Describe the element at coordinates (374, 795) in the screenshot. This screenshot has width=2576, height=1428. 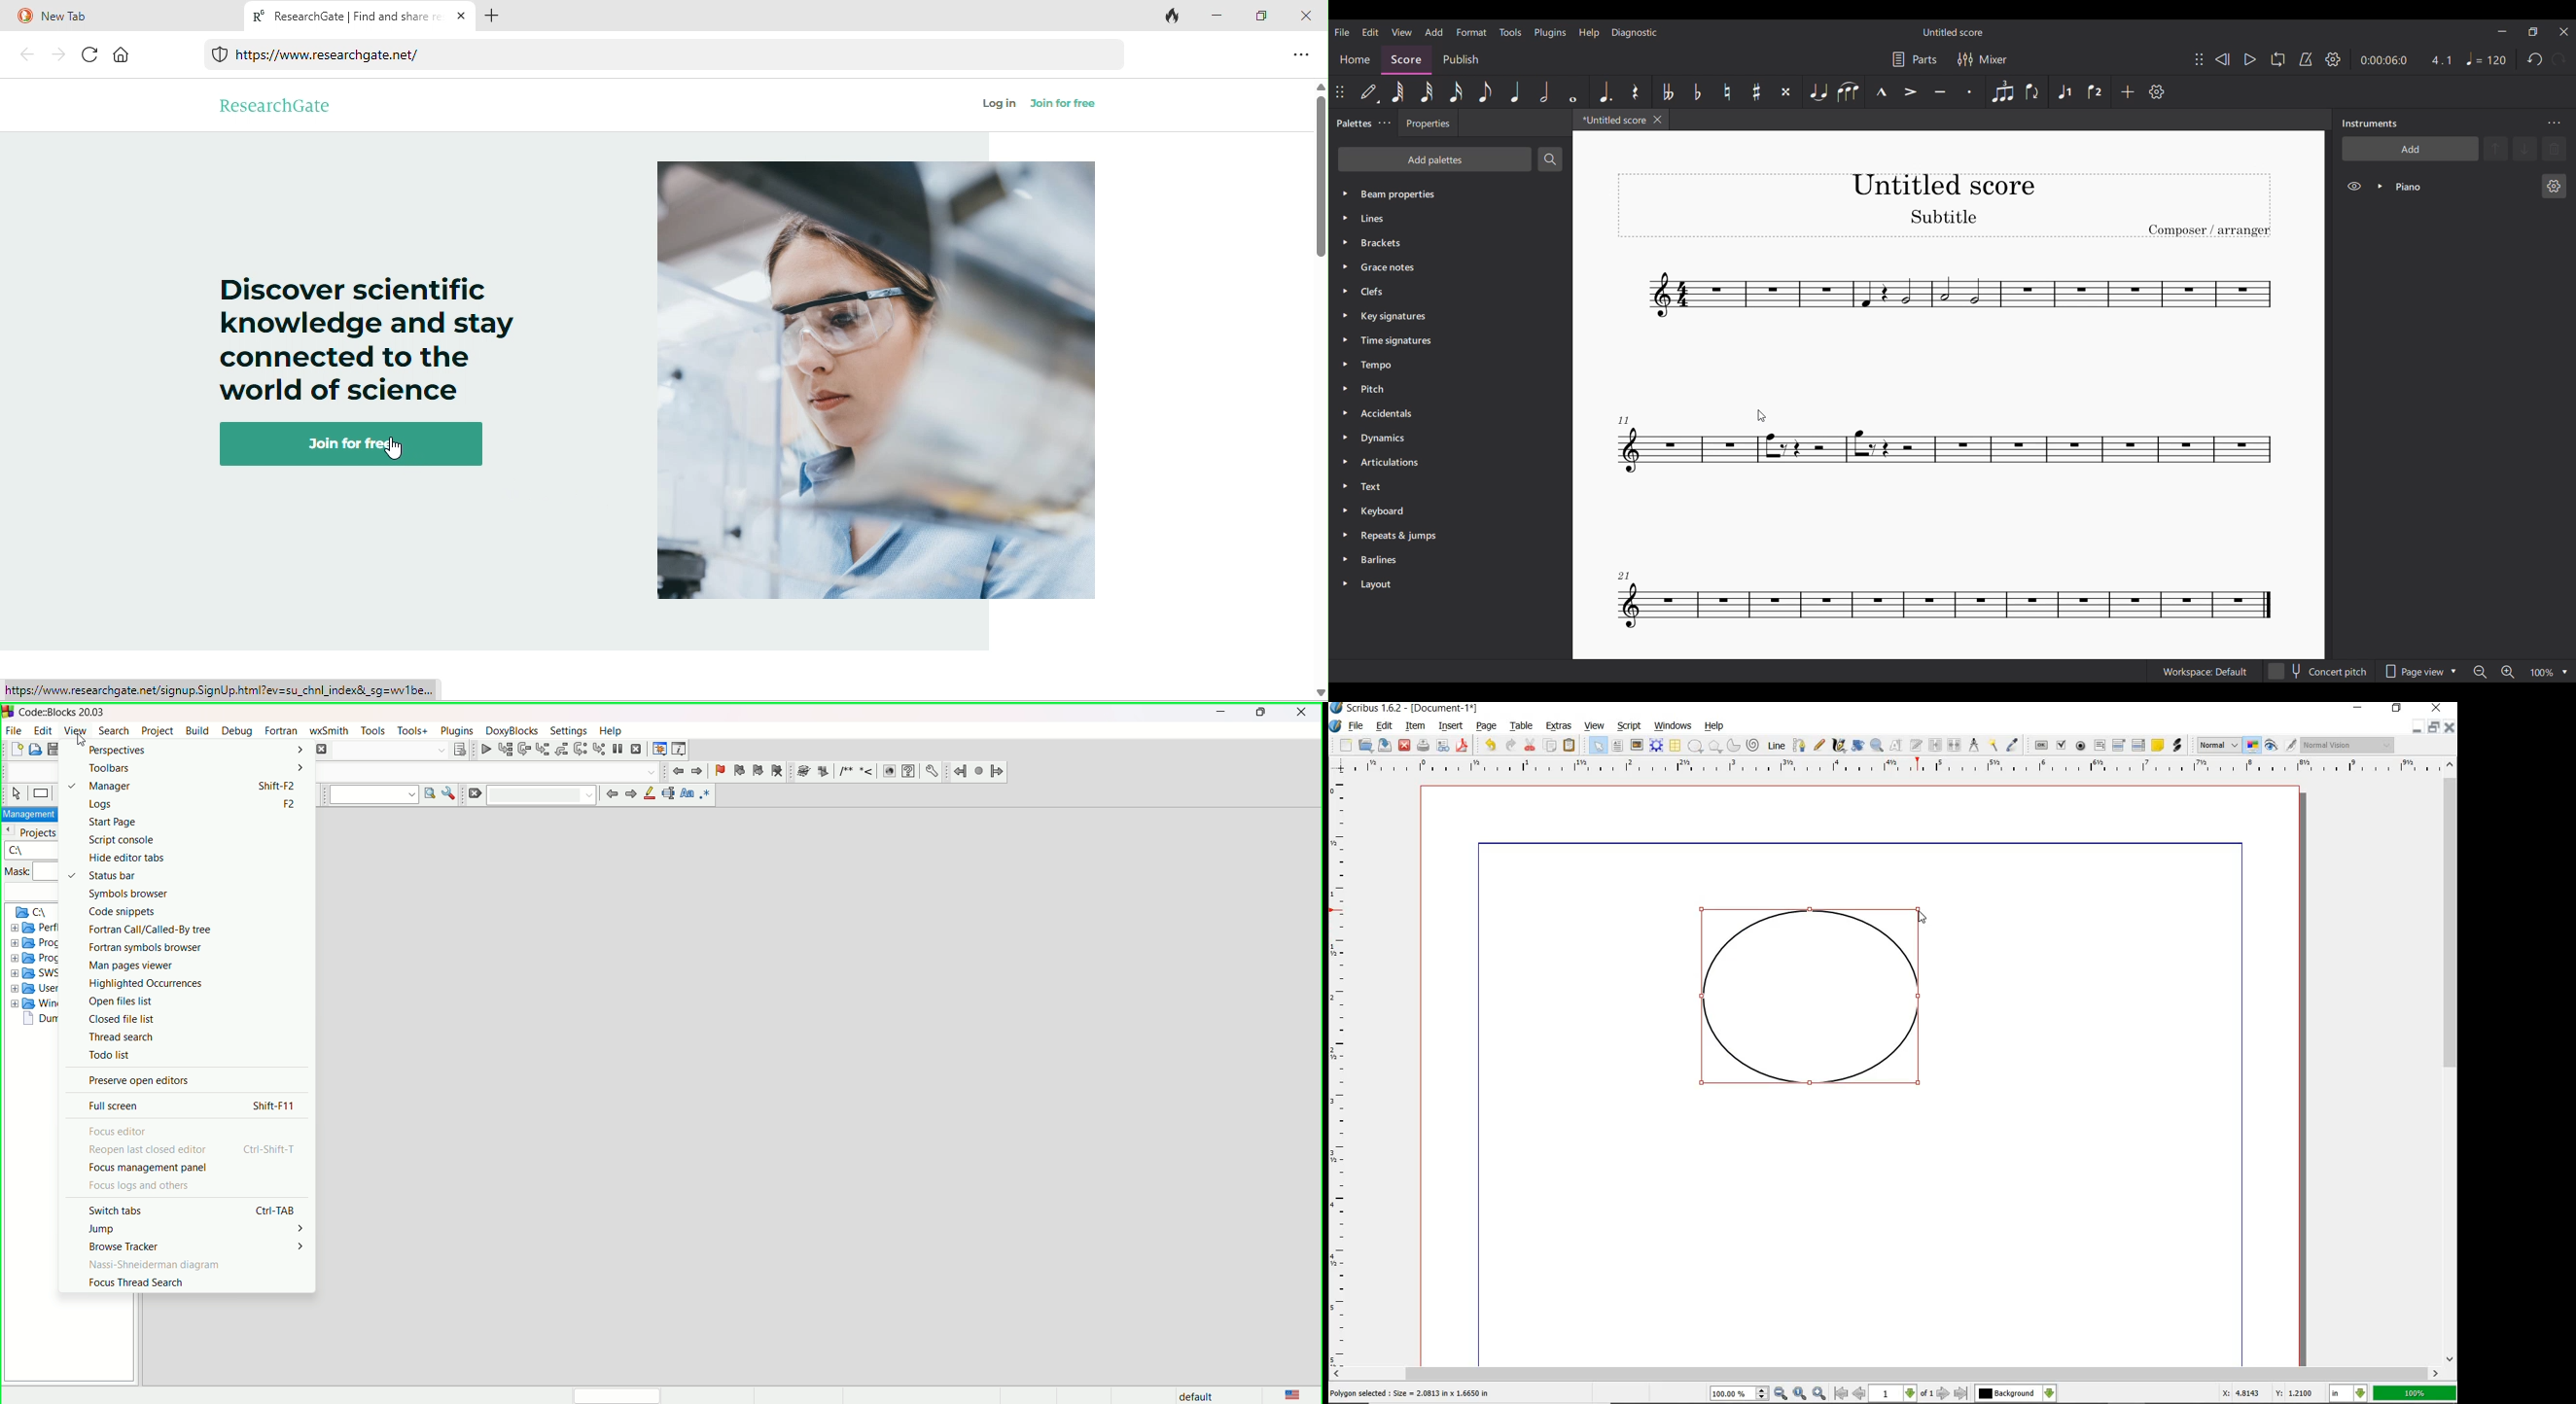
I see `text to search` at that location.